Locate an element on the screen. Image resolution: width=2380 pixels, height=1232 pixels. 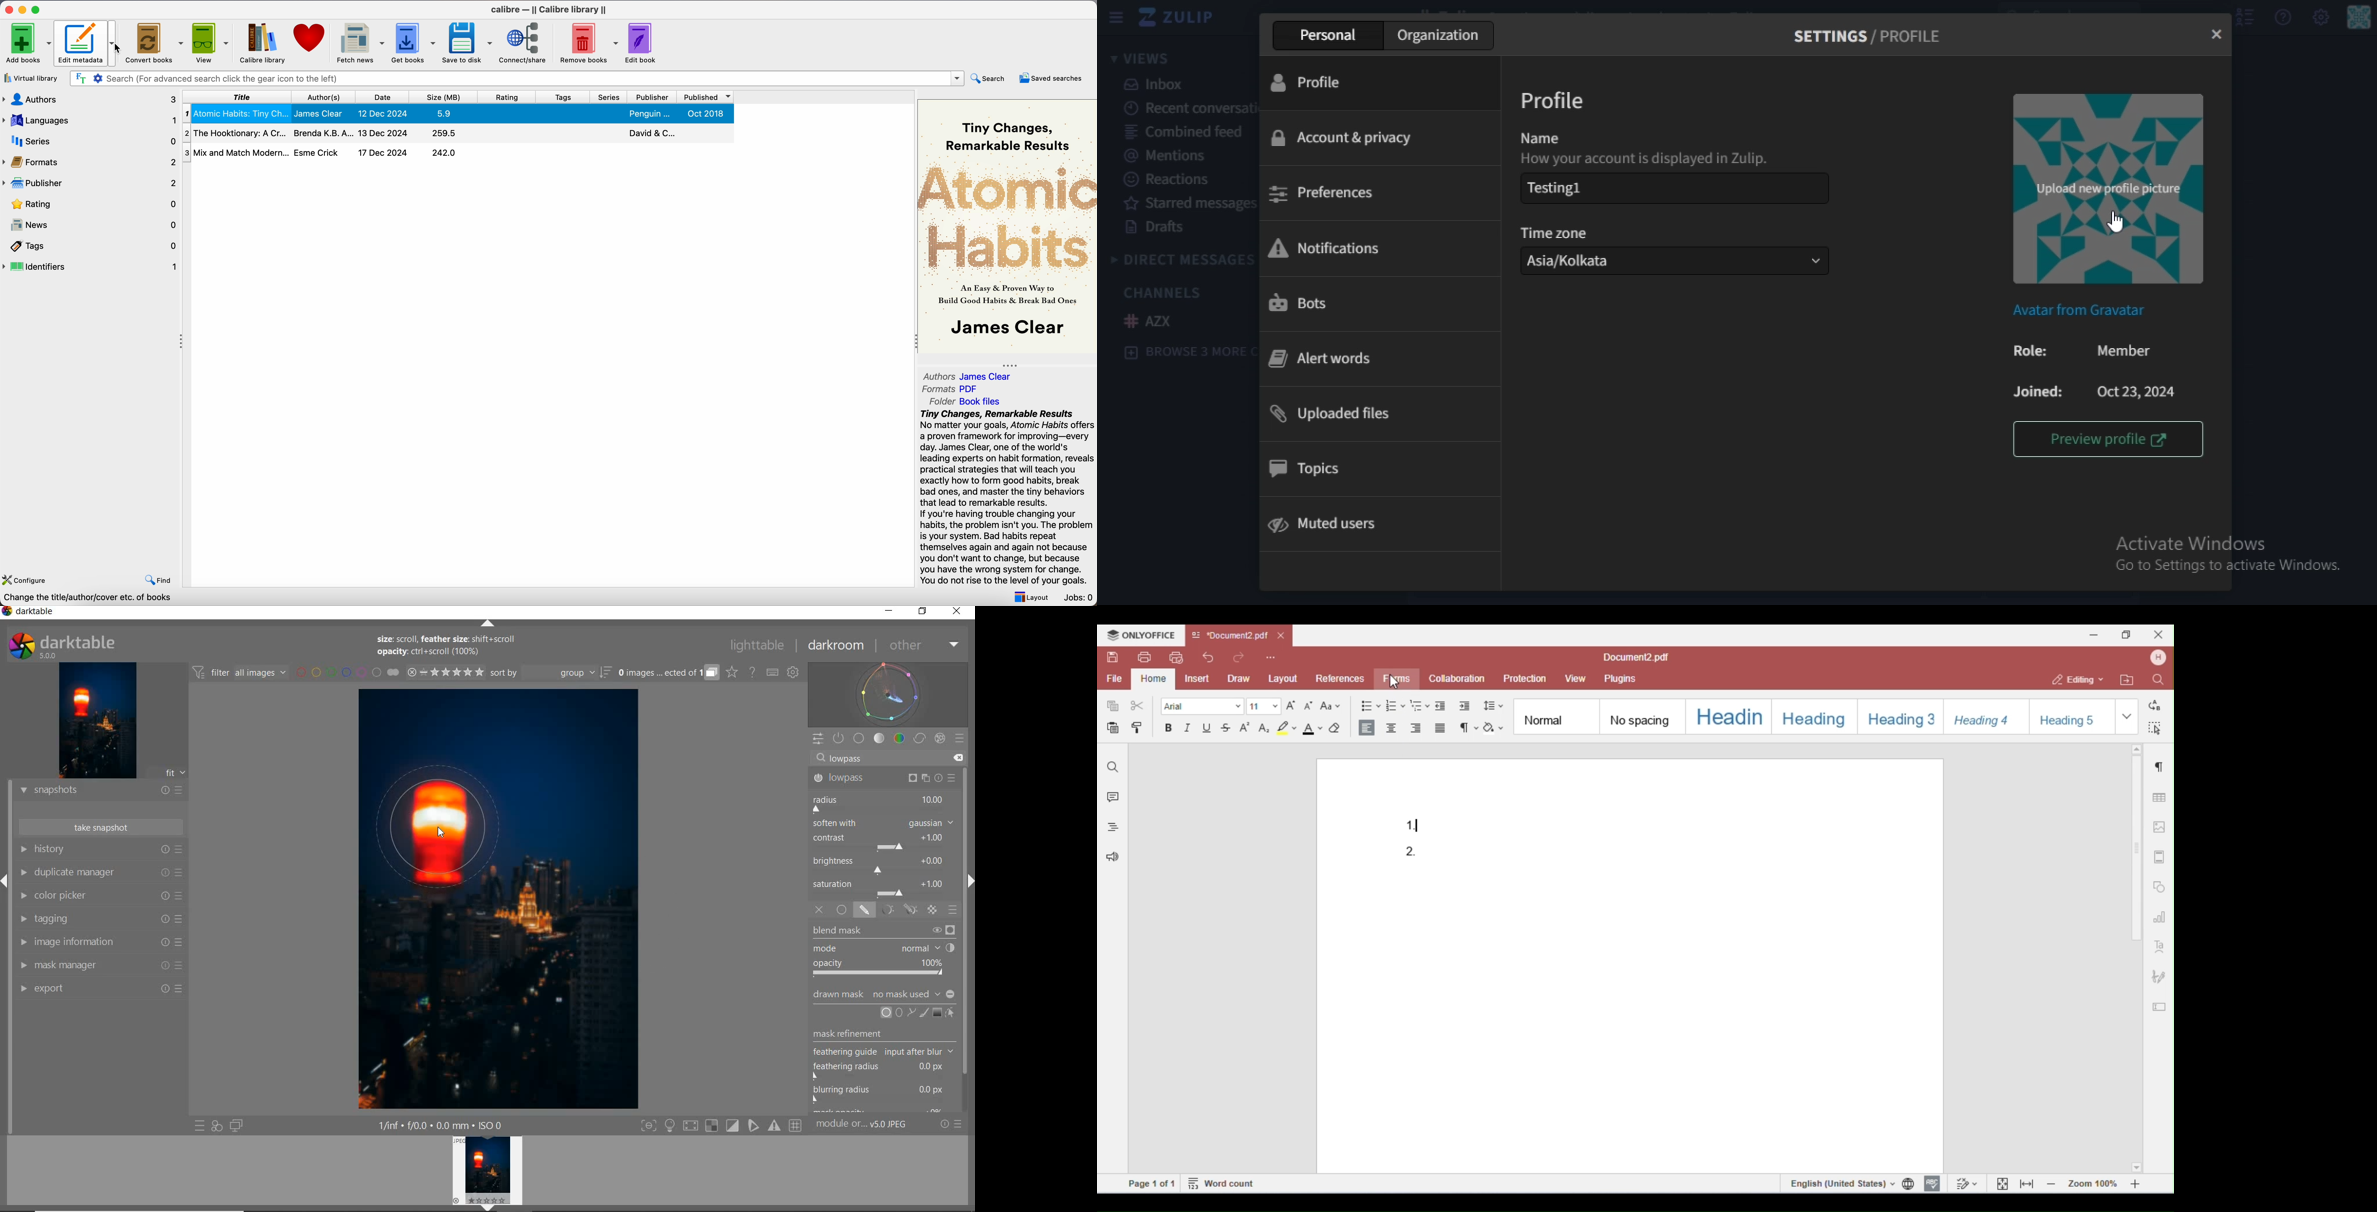
TOGGLE MODES is located at coordinates (722, 1126).